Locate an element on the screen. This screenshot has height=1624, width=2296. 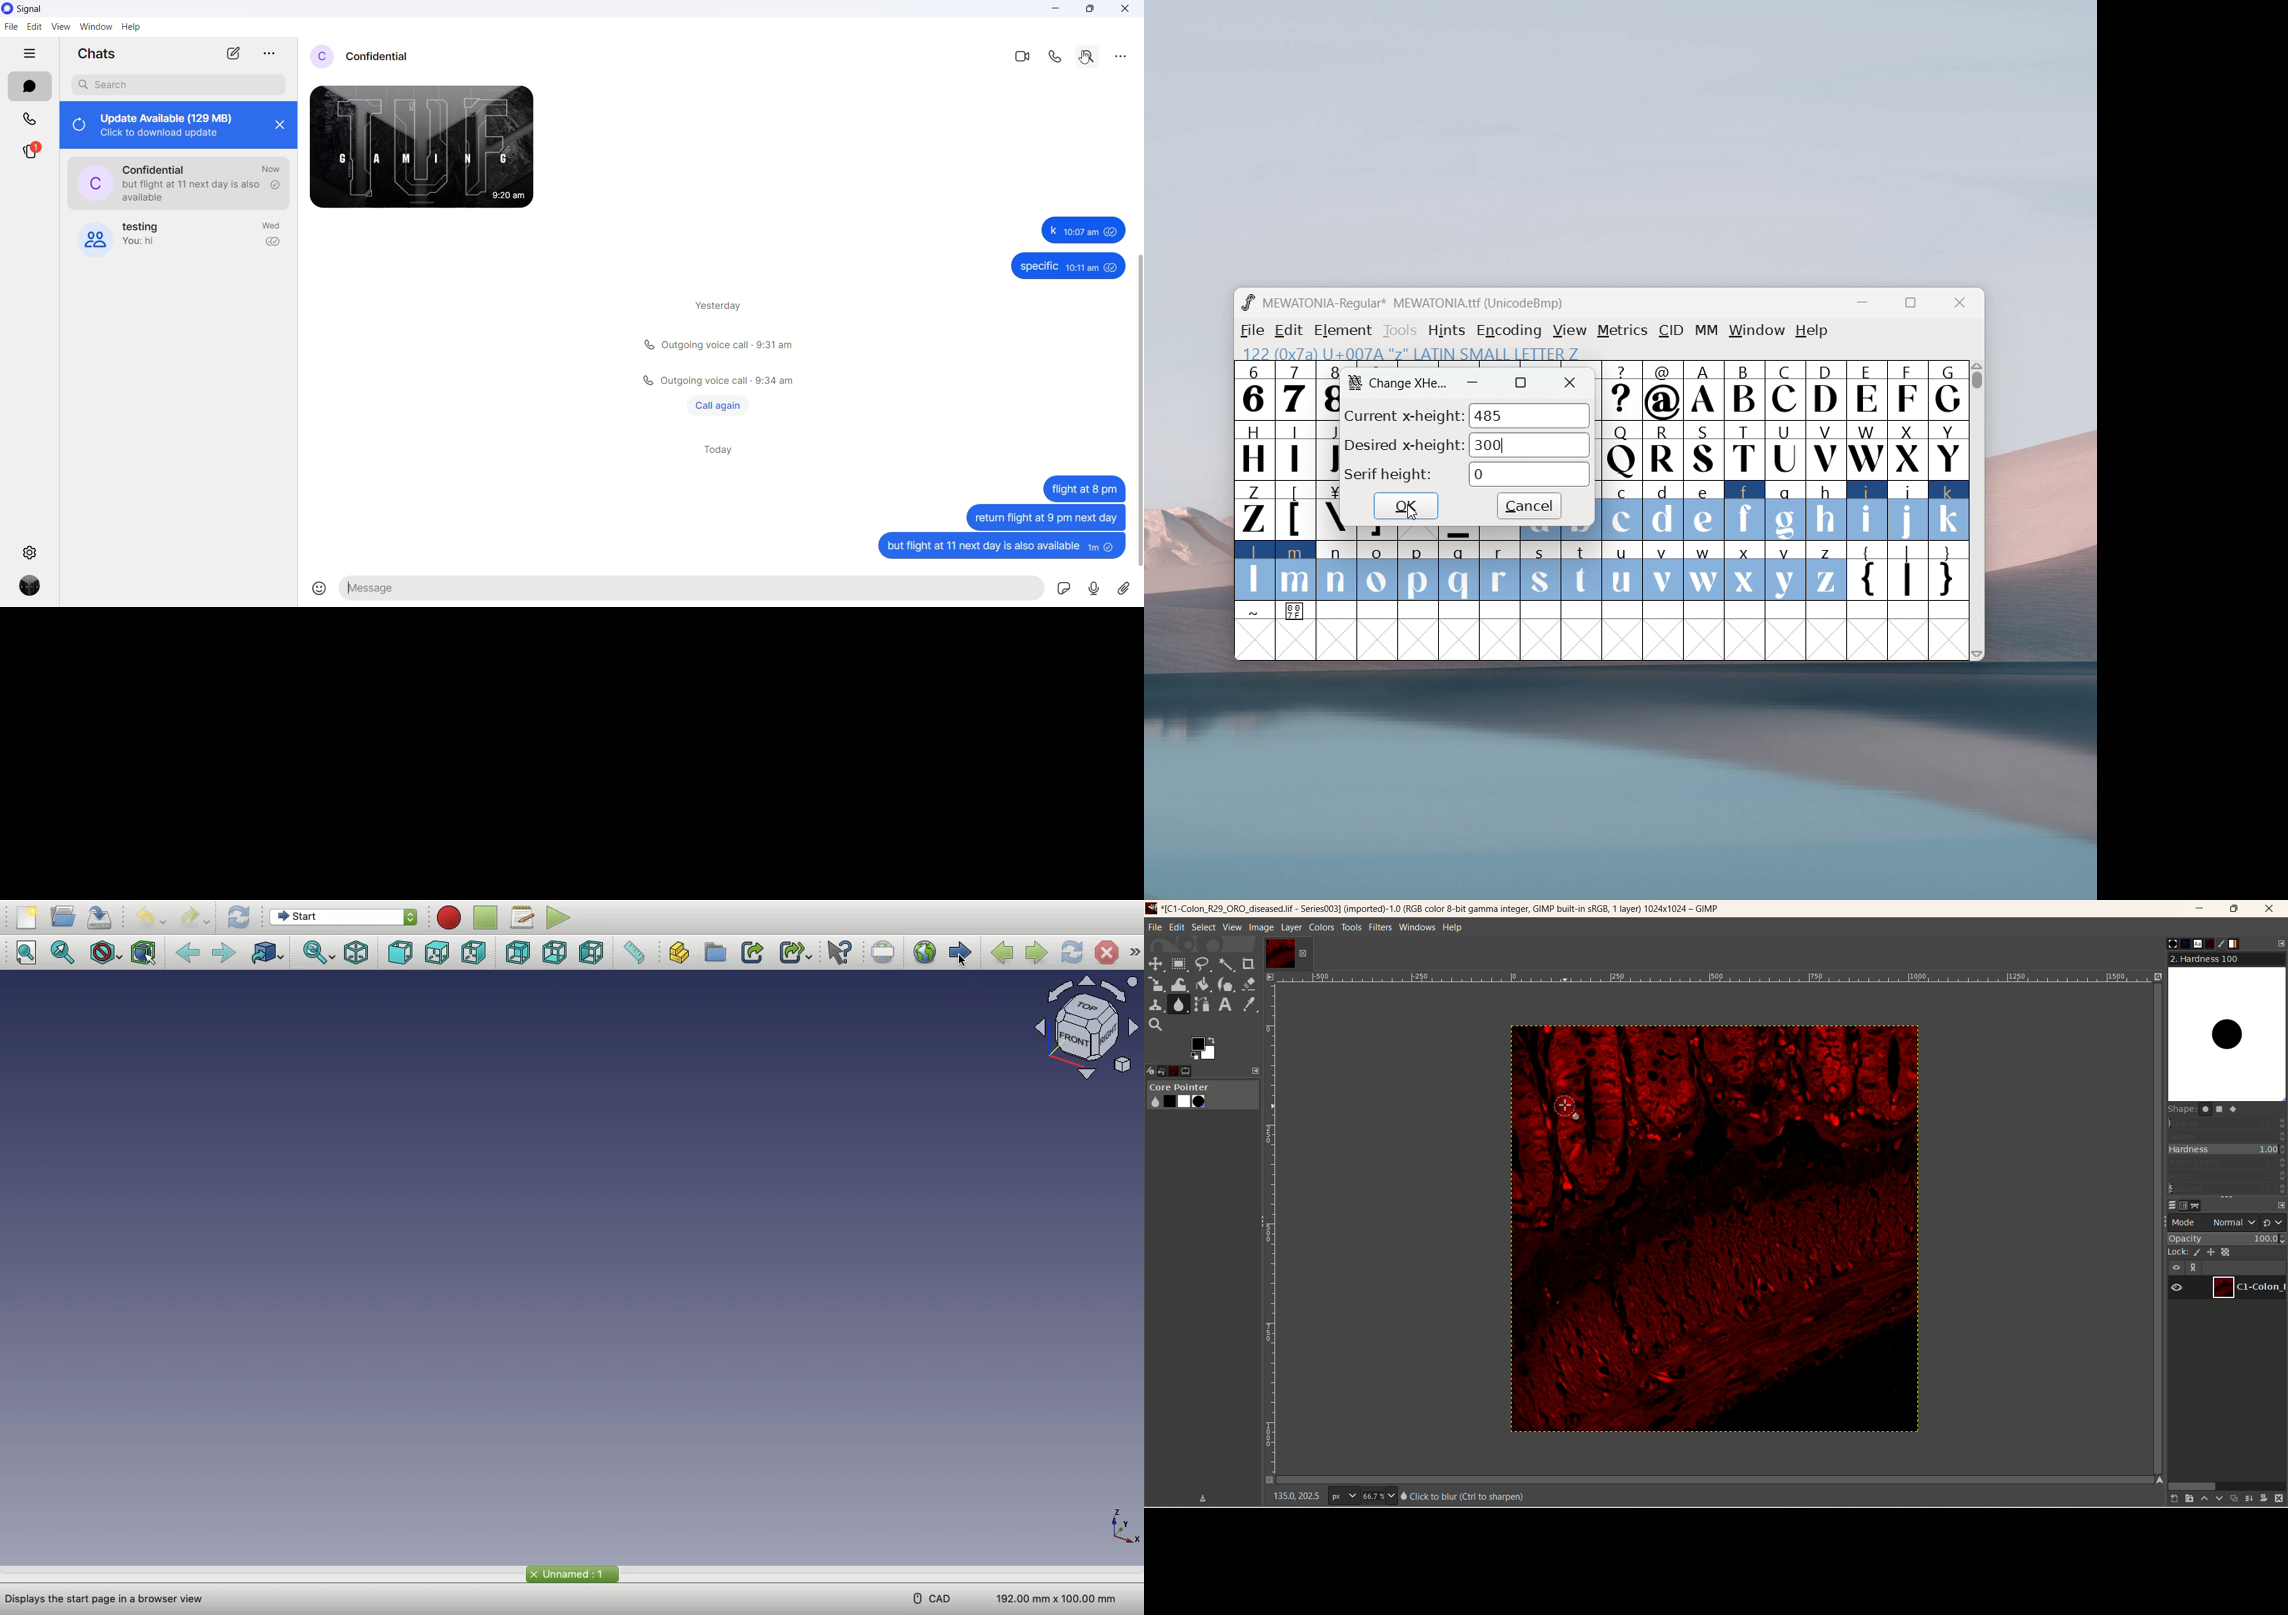
brushes is located at coordinates (2163, 943).